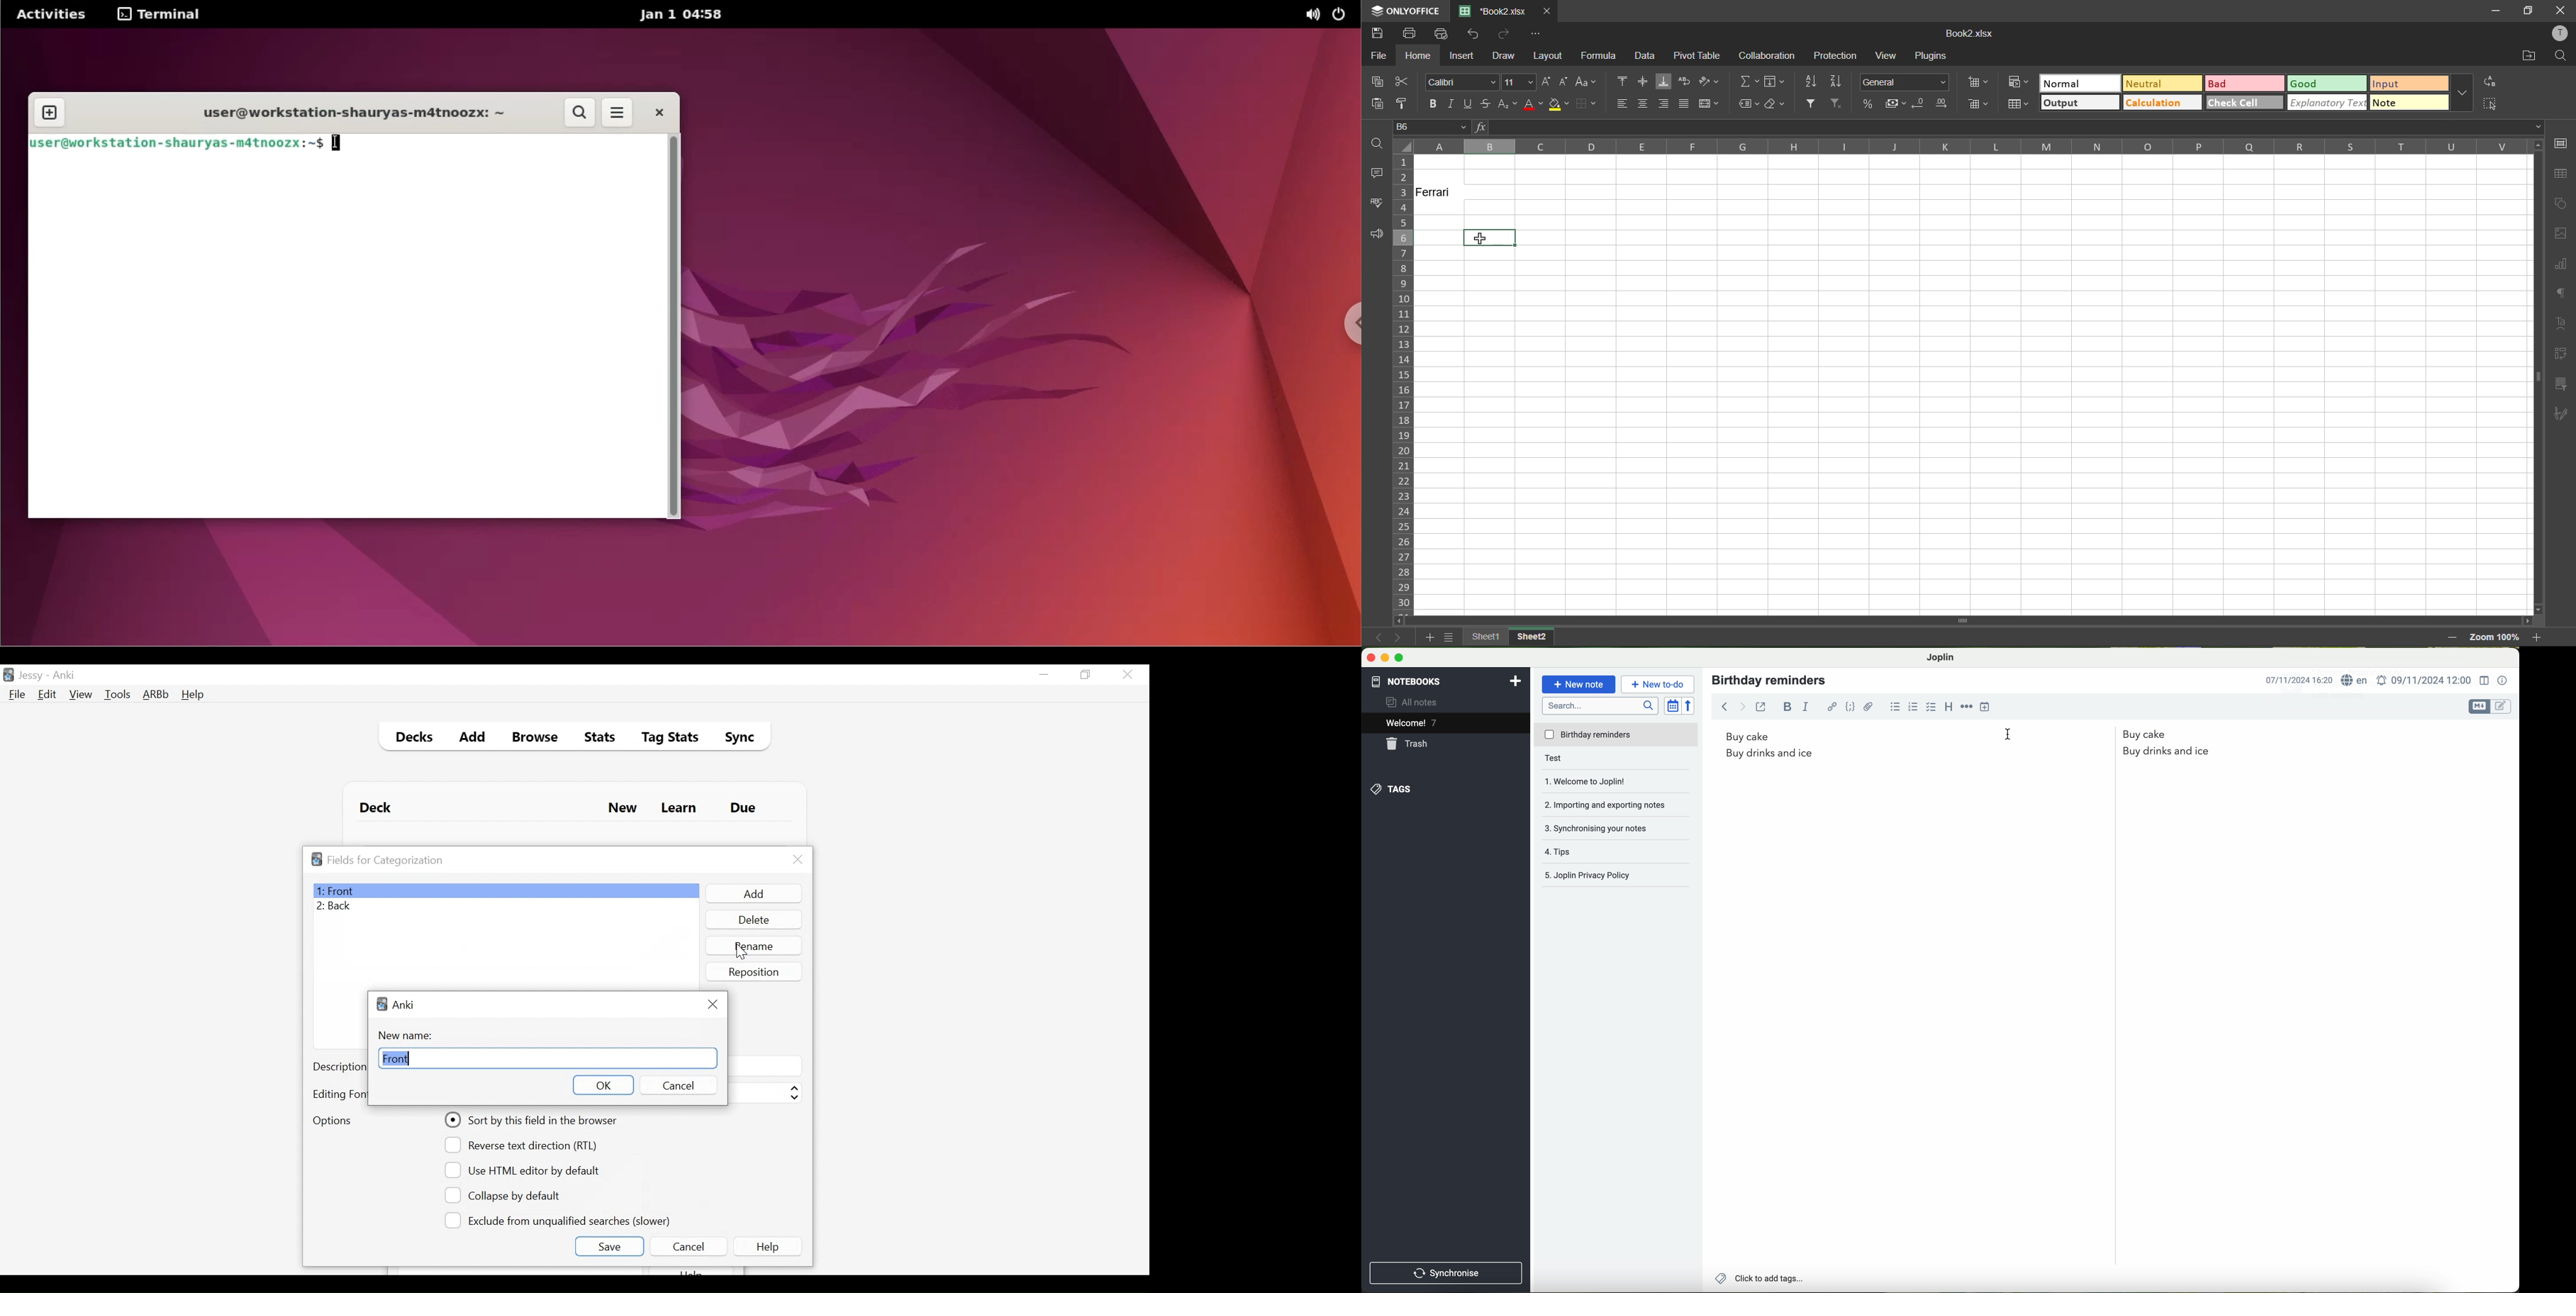 This screenshot has height=1316, width=2576. I want to click on Description, so click(339, 1068).